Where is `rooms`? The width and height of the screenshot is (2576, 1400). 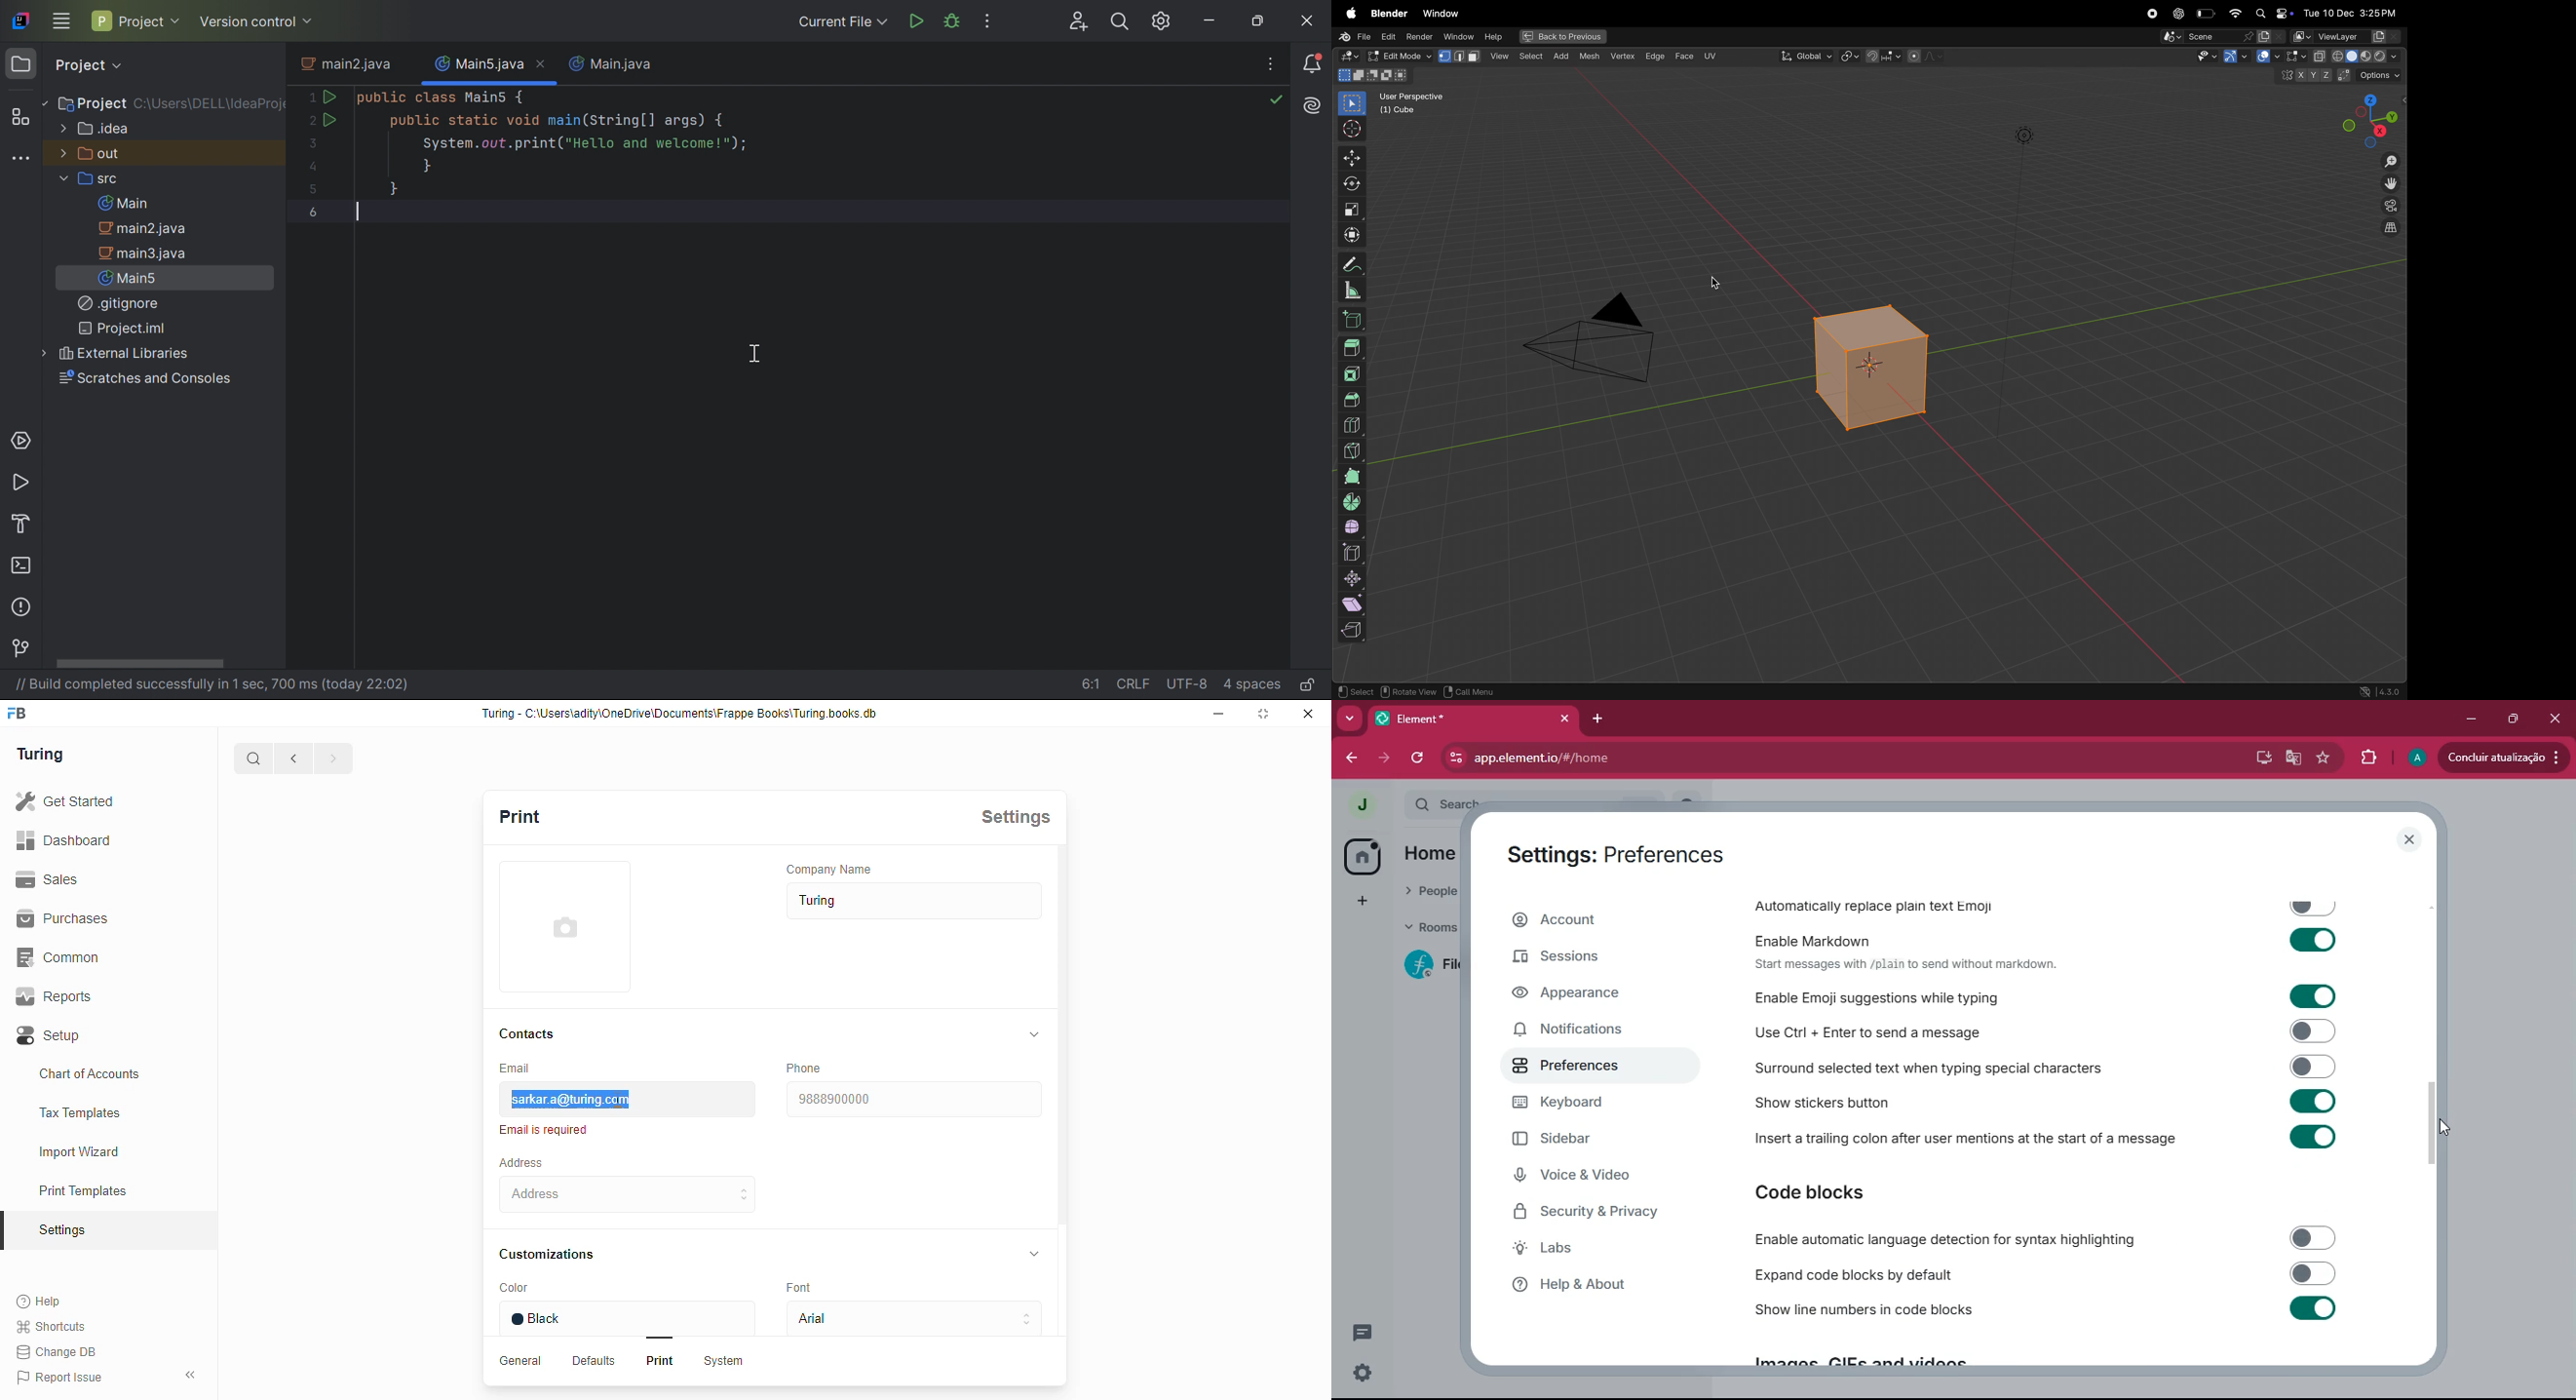
rooms is located at coordinates (1425, 930).